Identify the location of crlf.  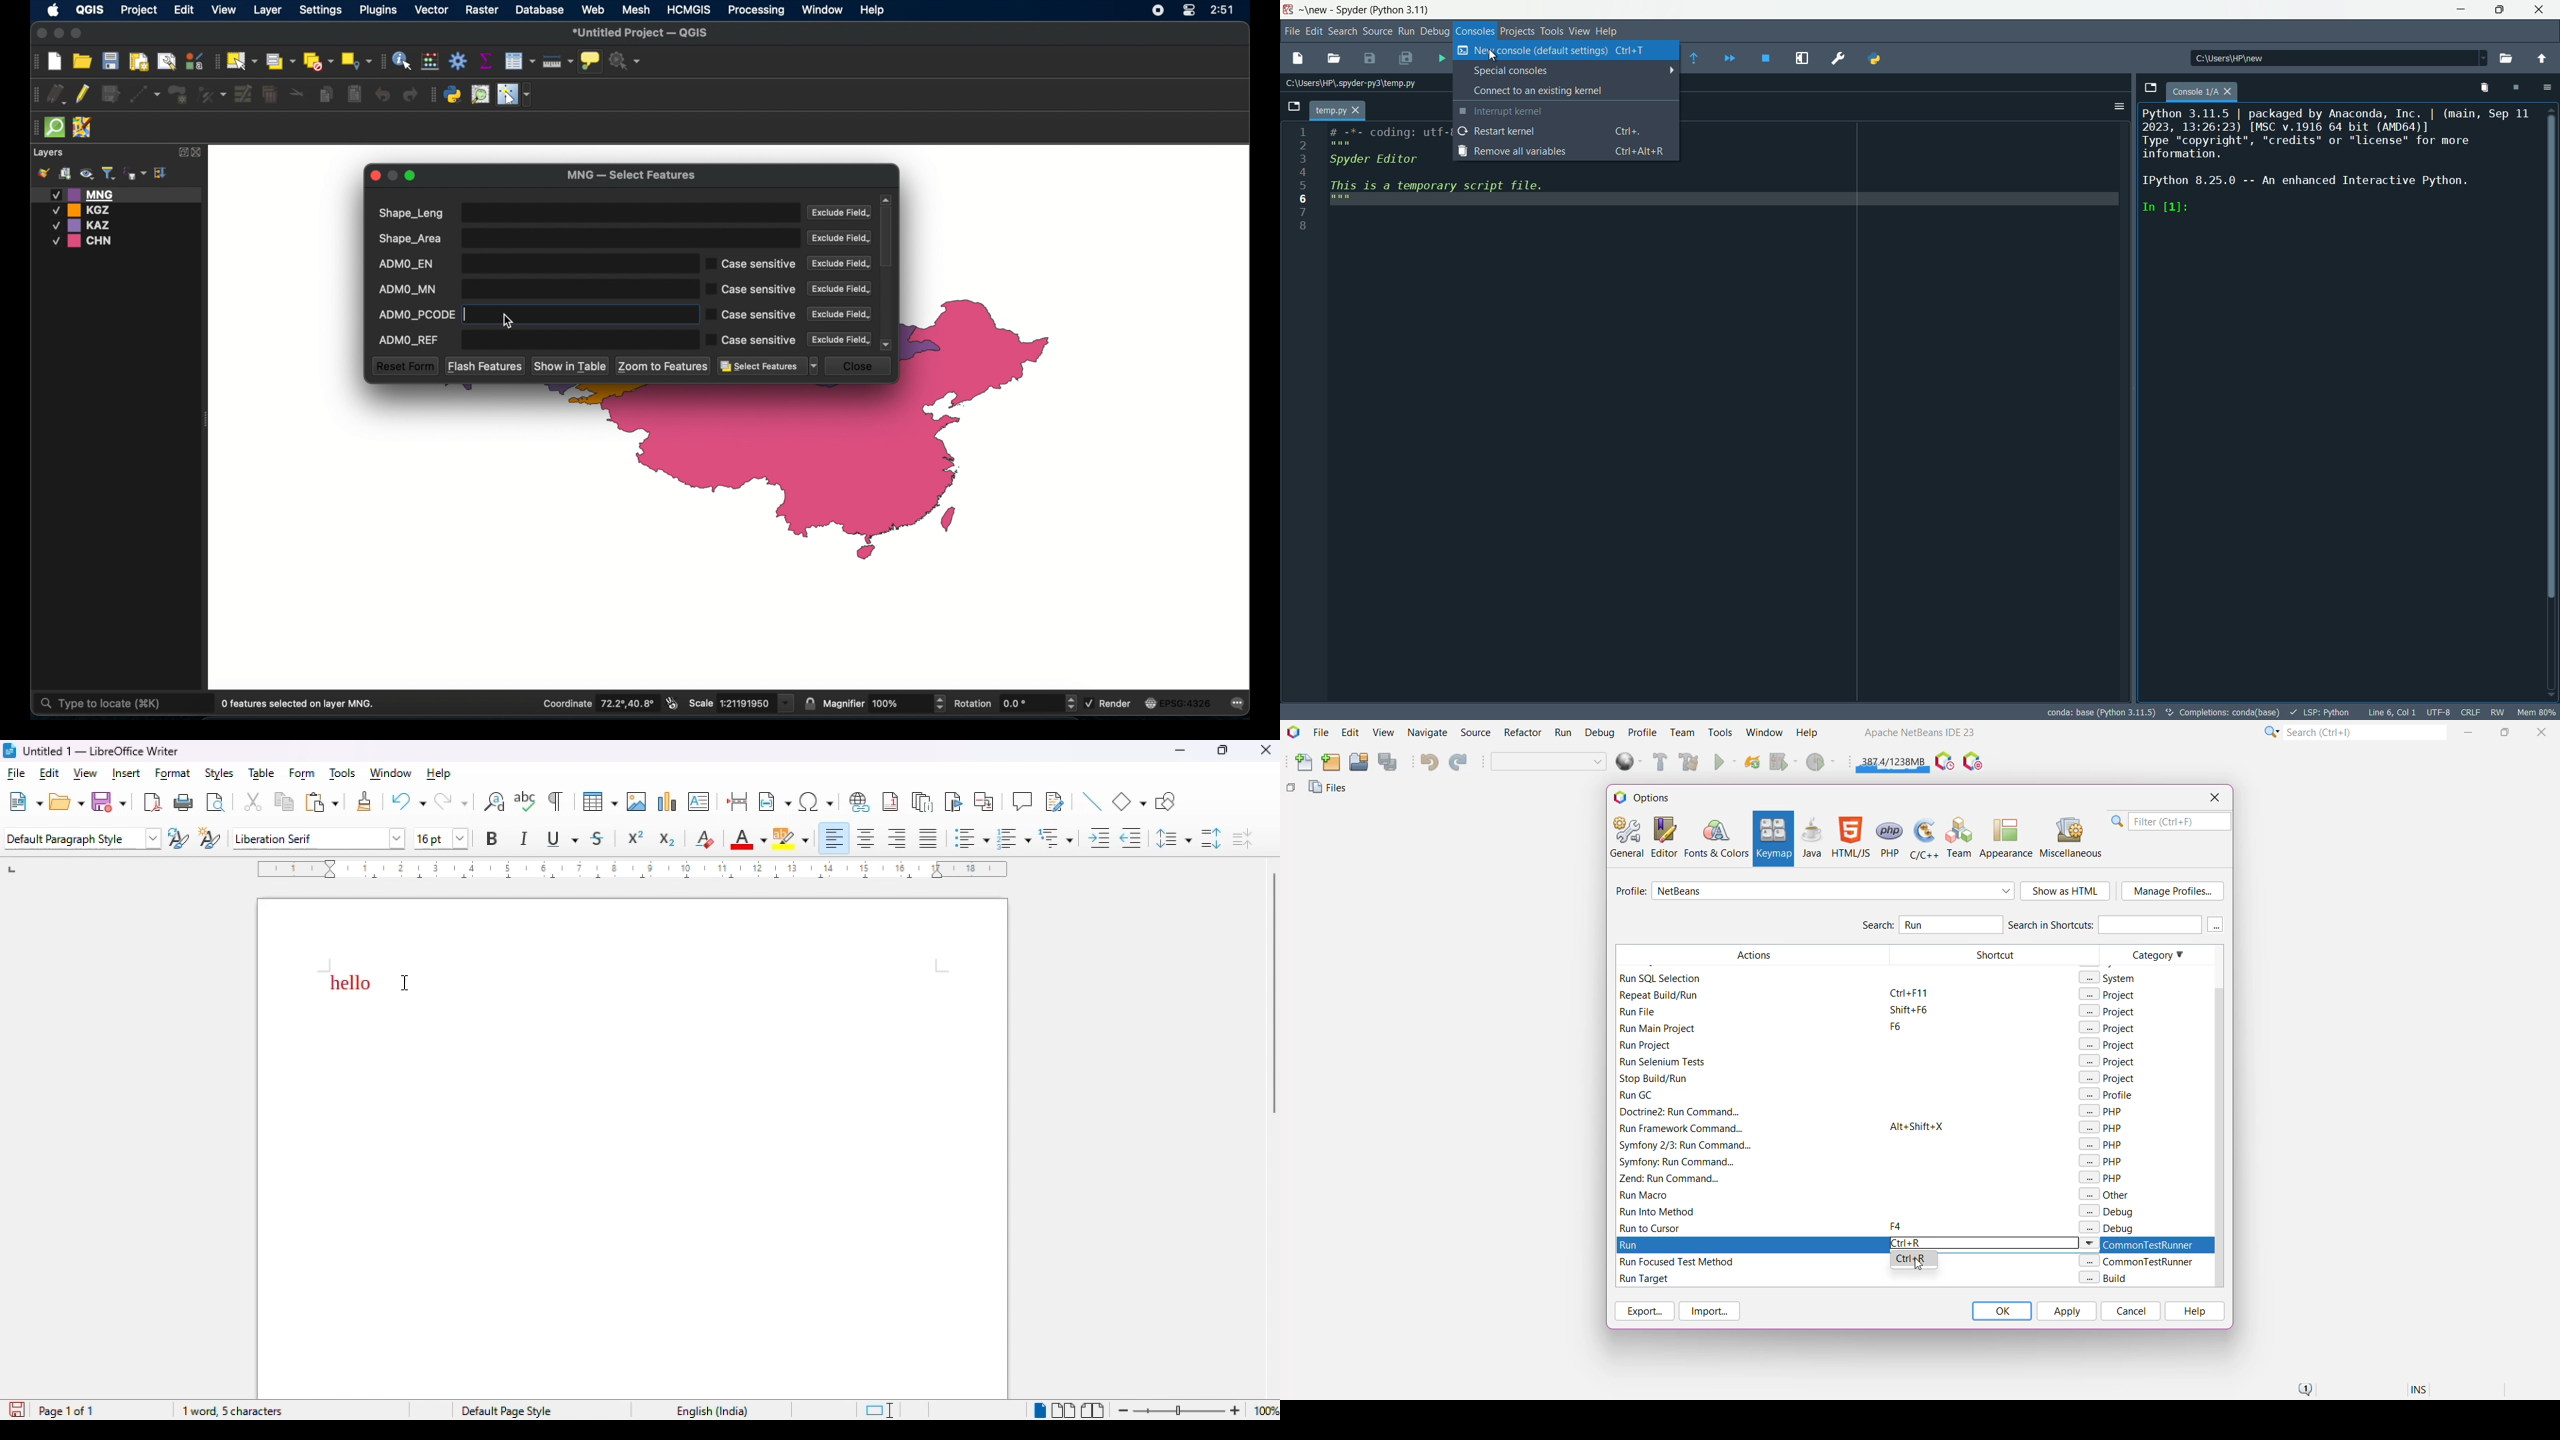
(2471, 712).